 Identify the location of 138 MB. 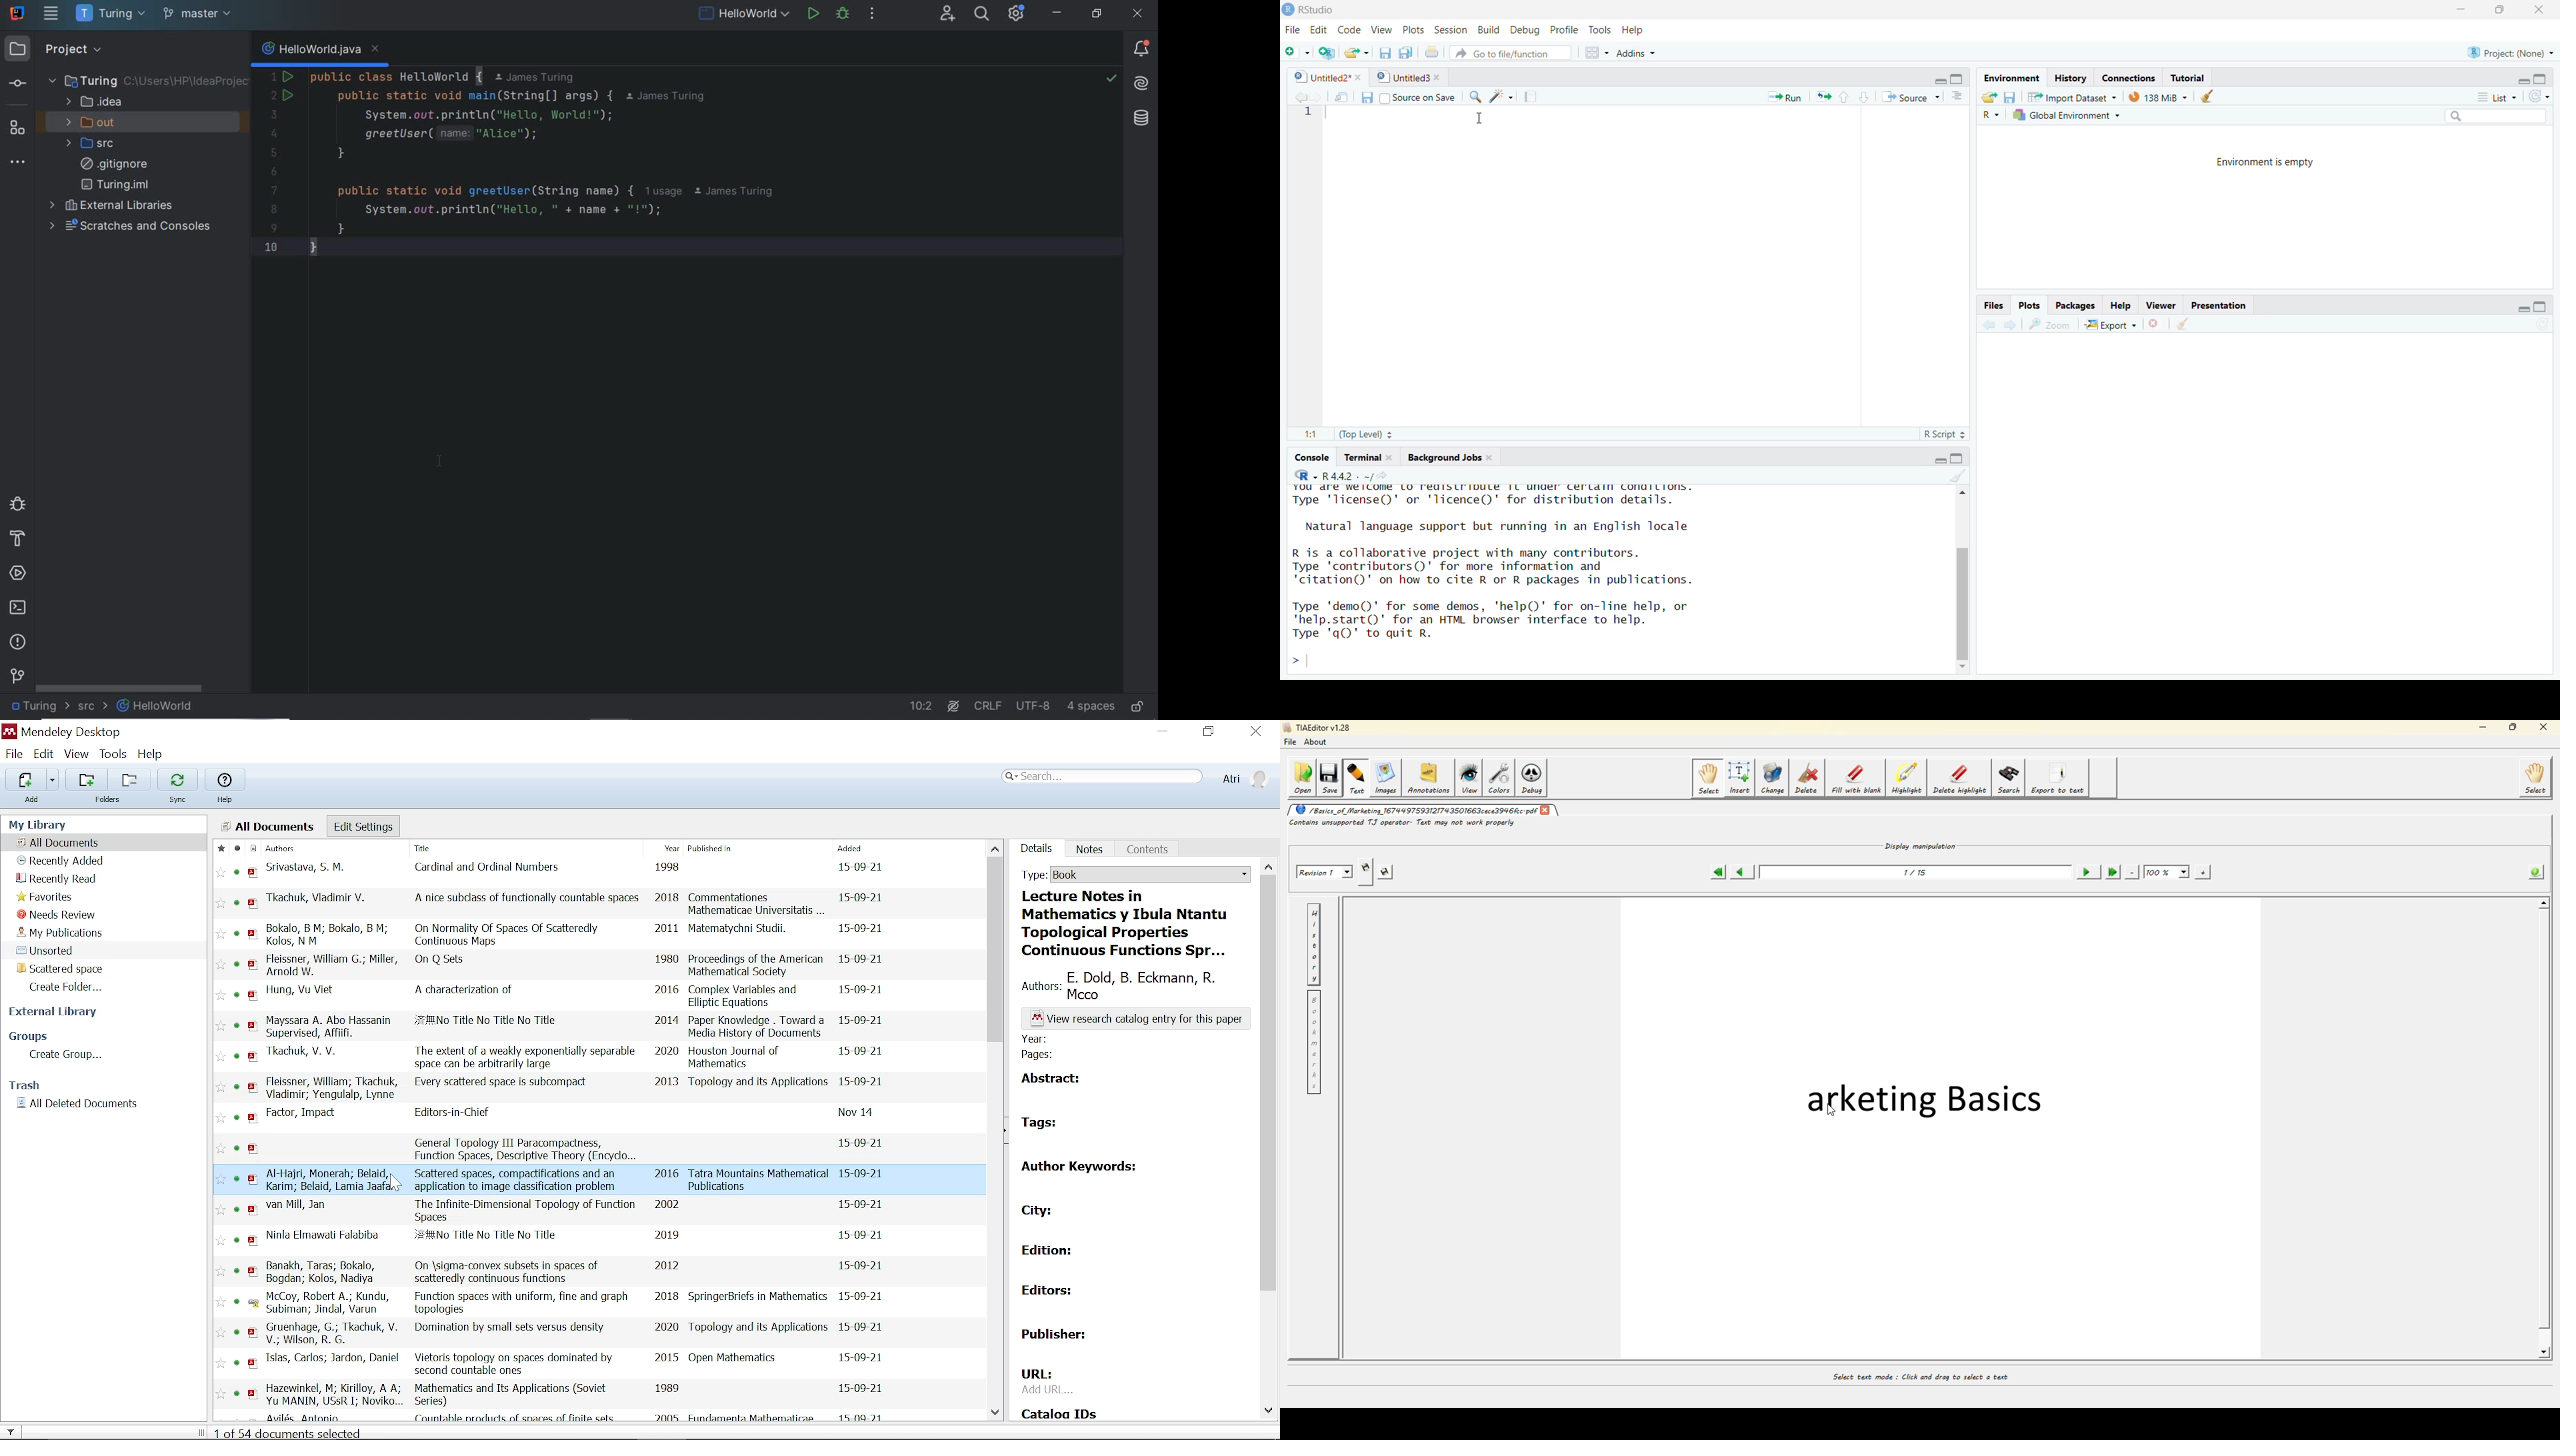
(2155, 96).